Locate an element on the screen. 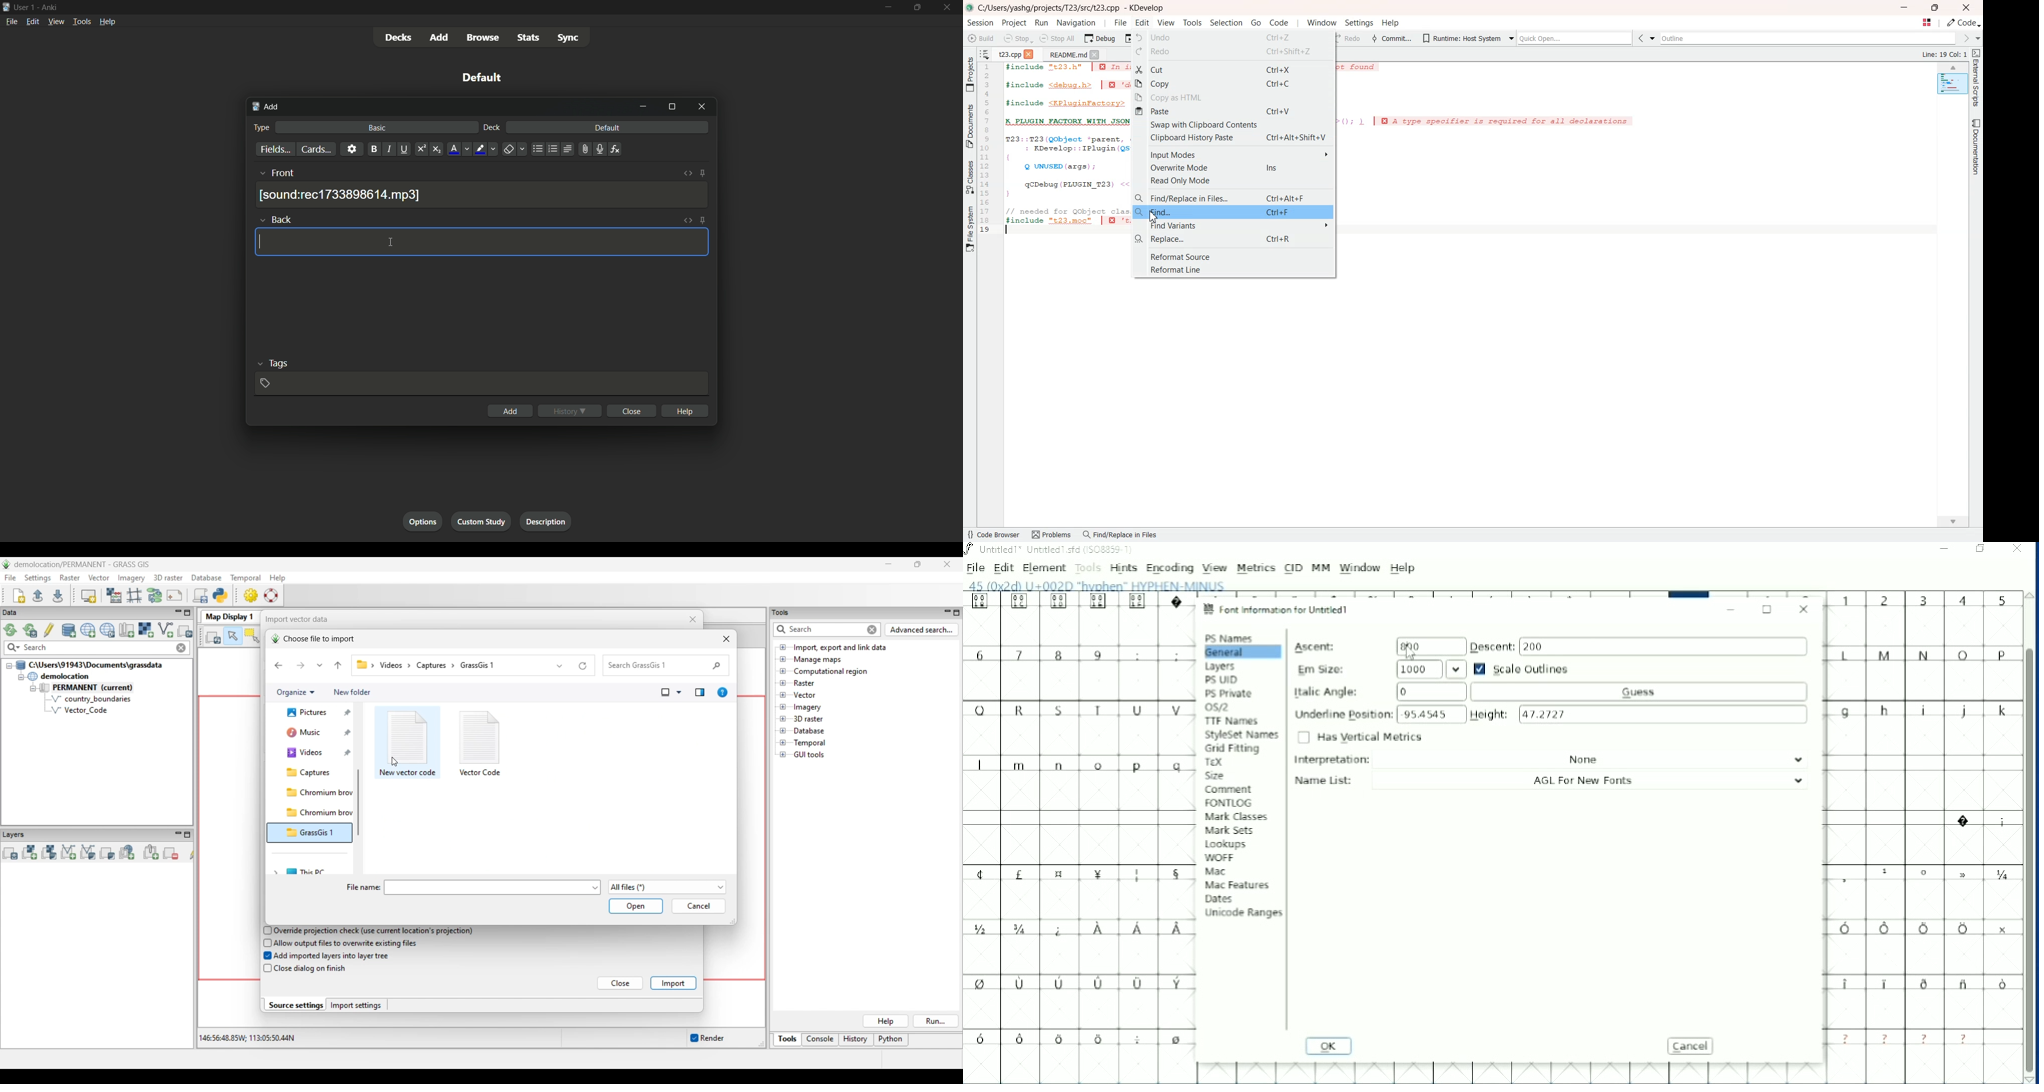 Image resolution: width=2044 pixels, height=1092 pixels. maximize is located at coordinates (918, 8).